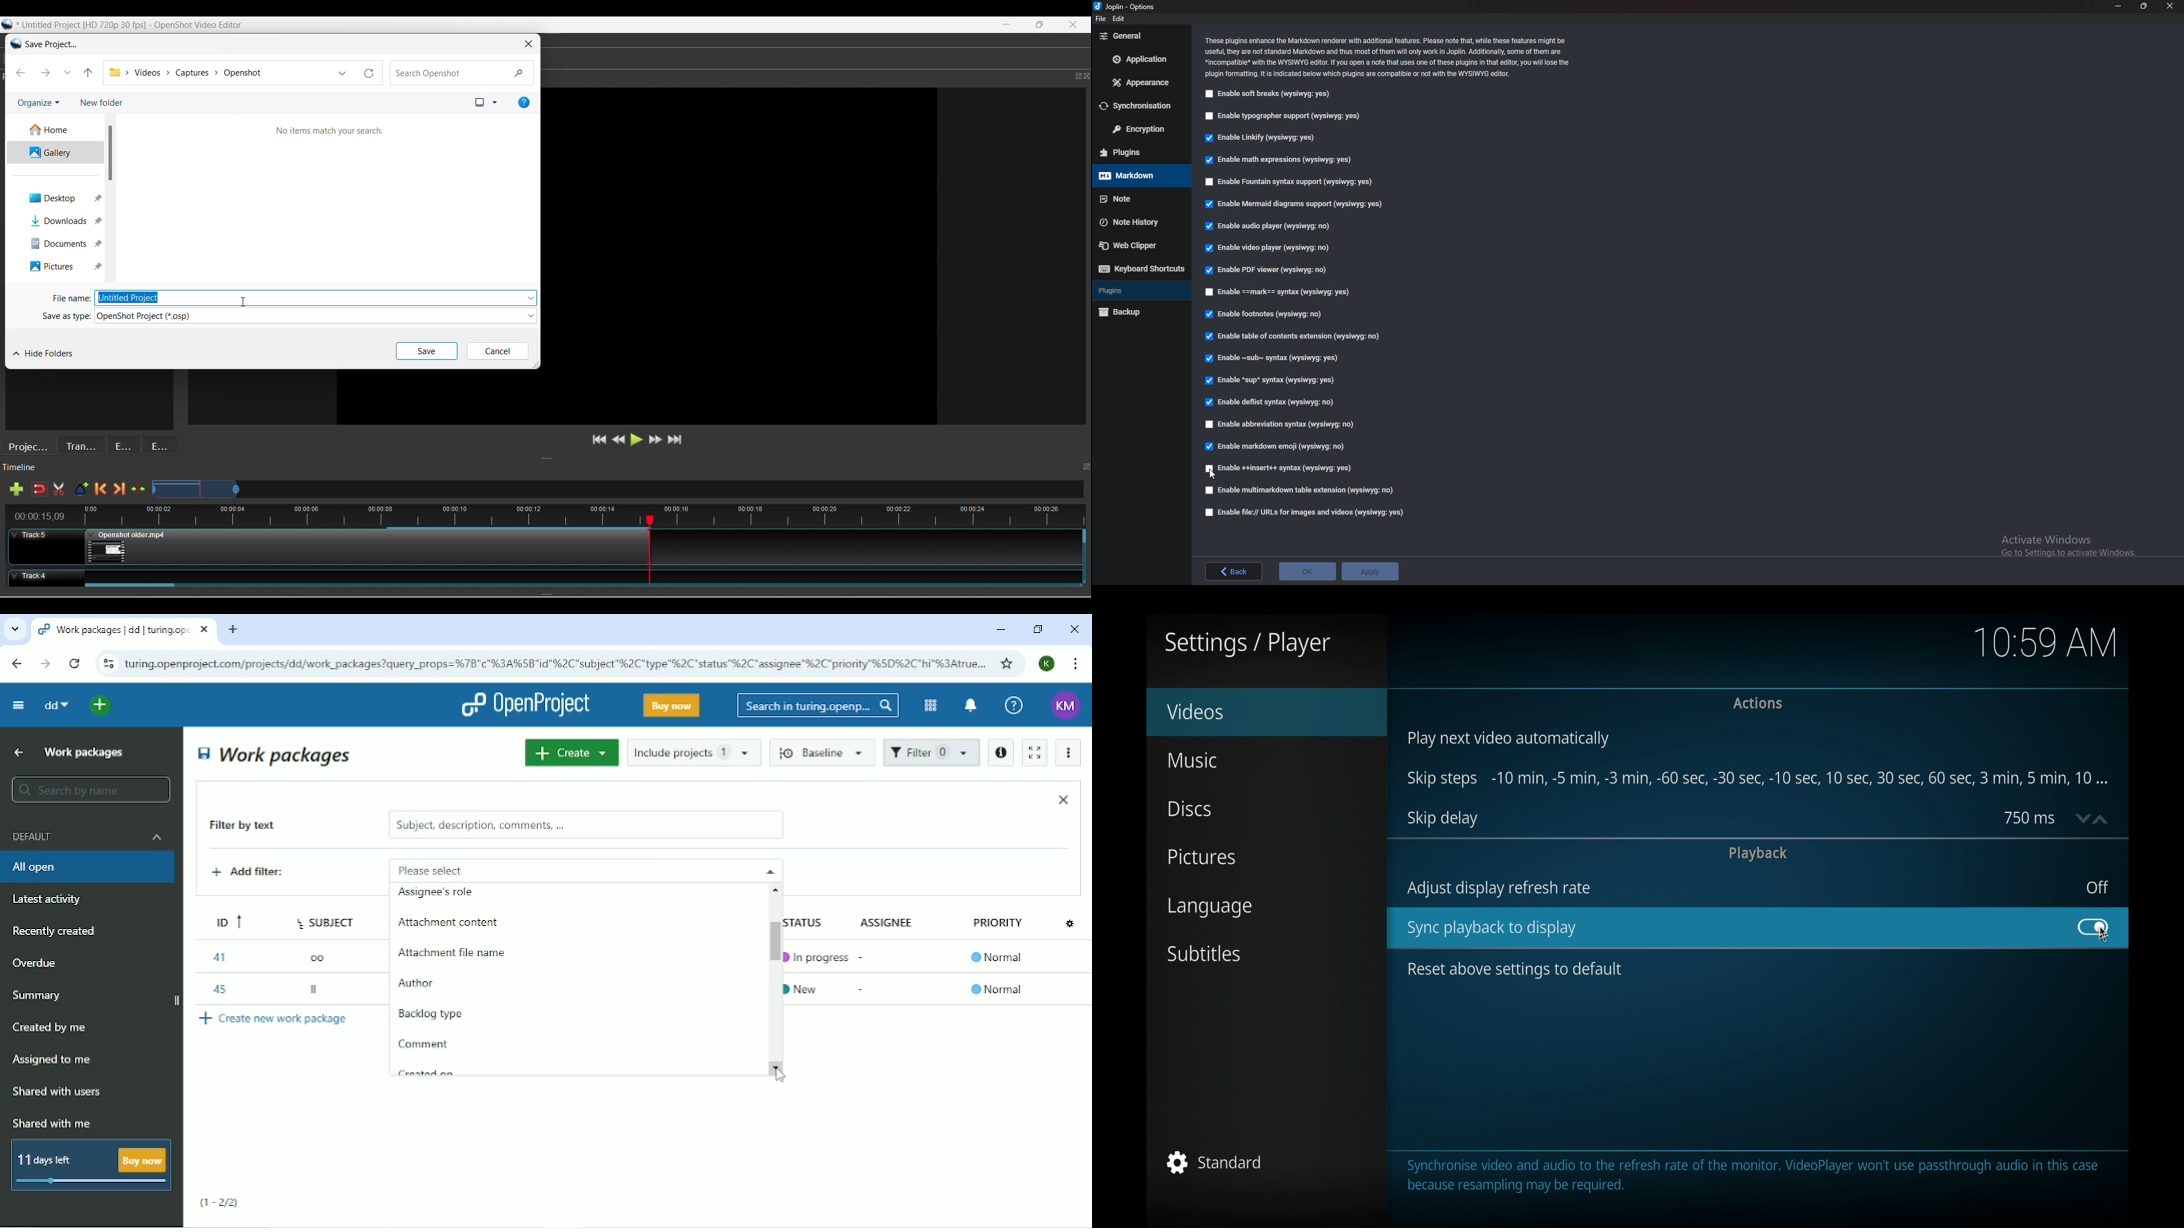 This screenshot has height=1232, width=2184. I want to click on Enable video player, so click(1271, 249).